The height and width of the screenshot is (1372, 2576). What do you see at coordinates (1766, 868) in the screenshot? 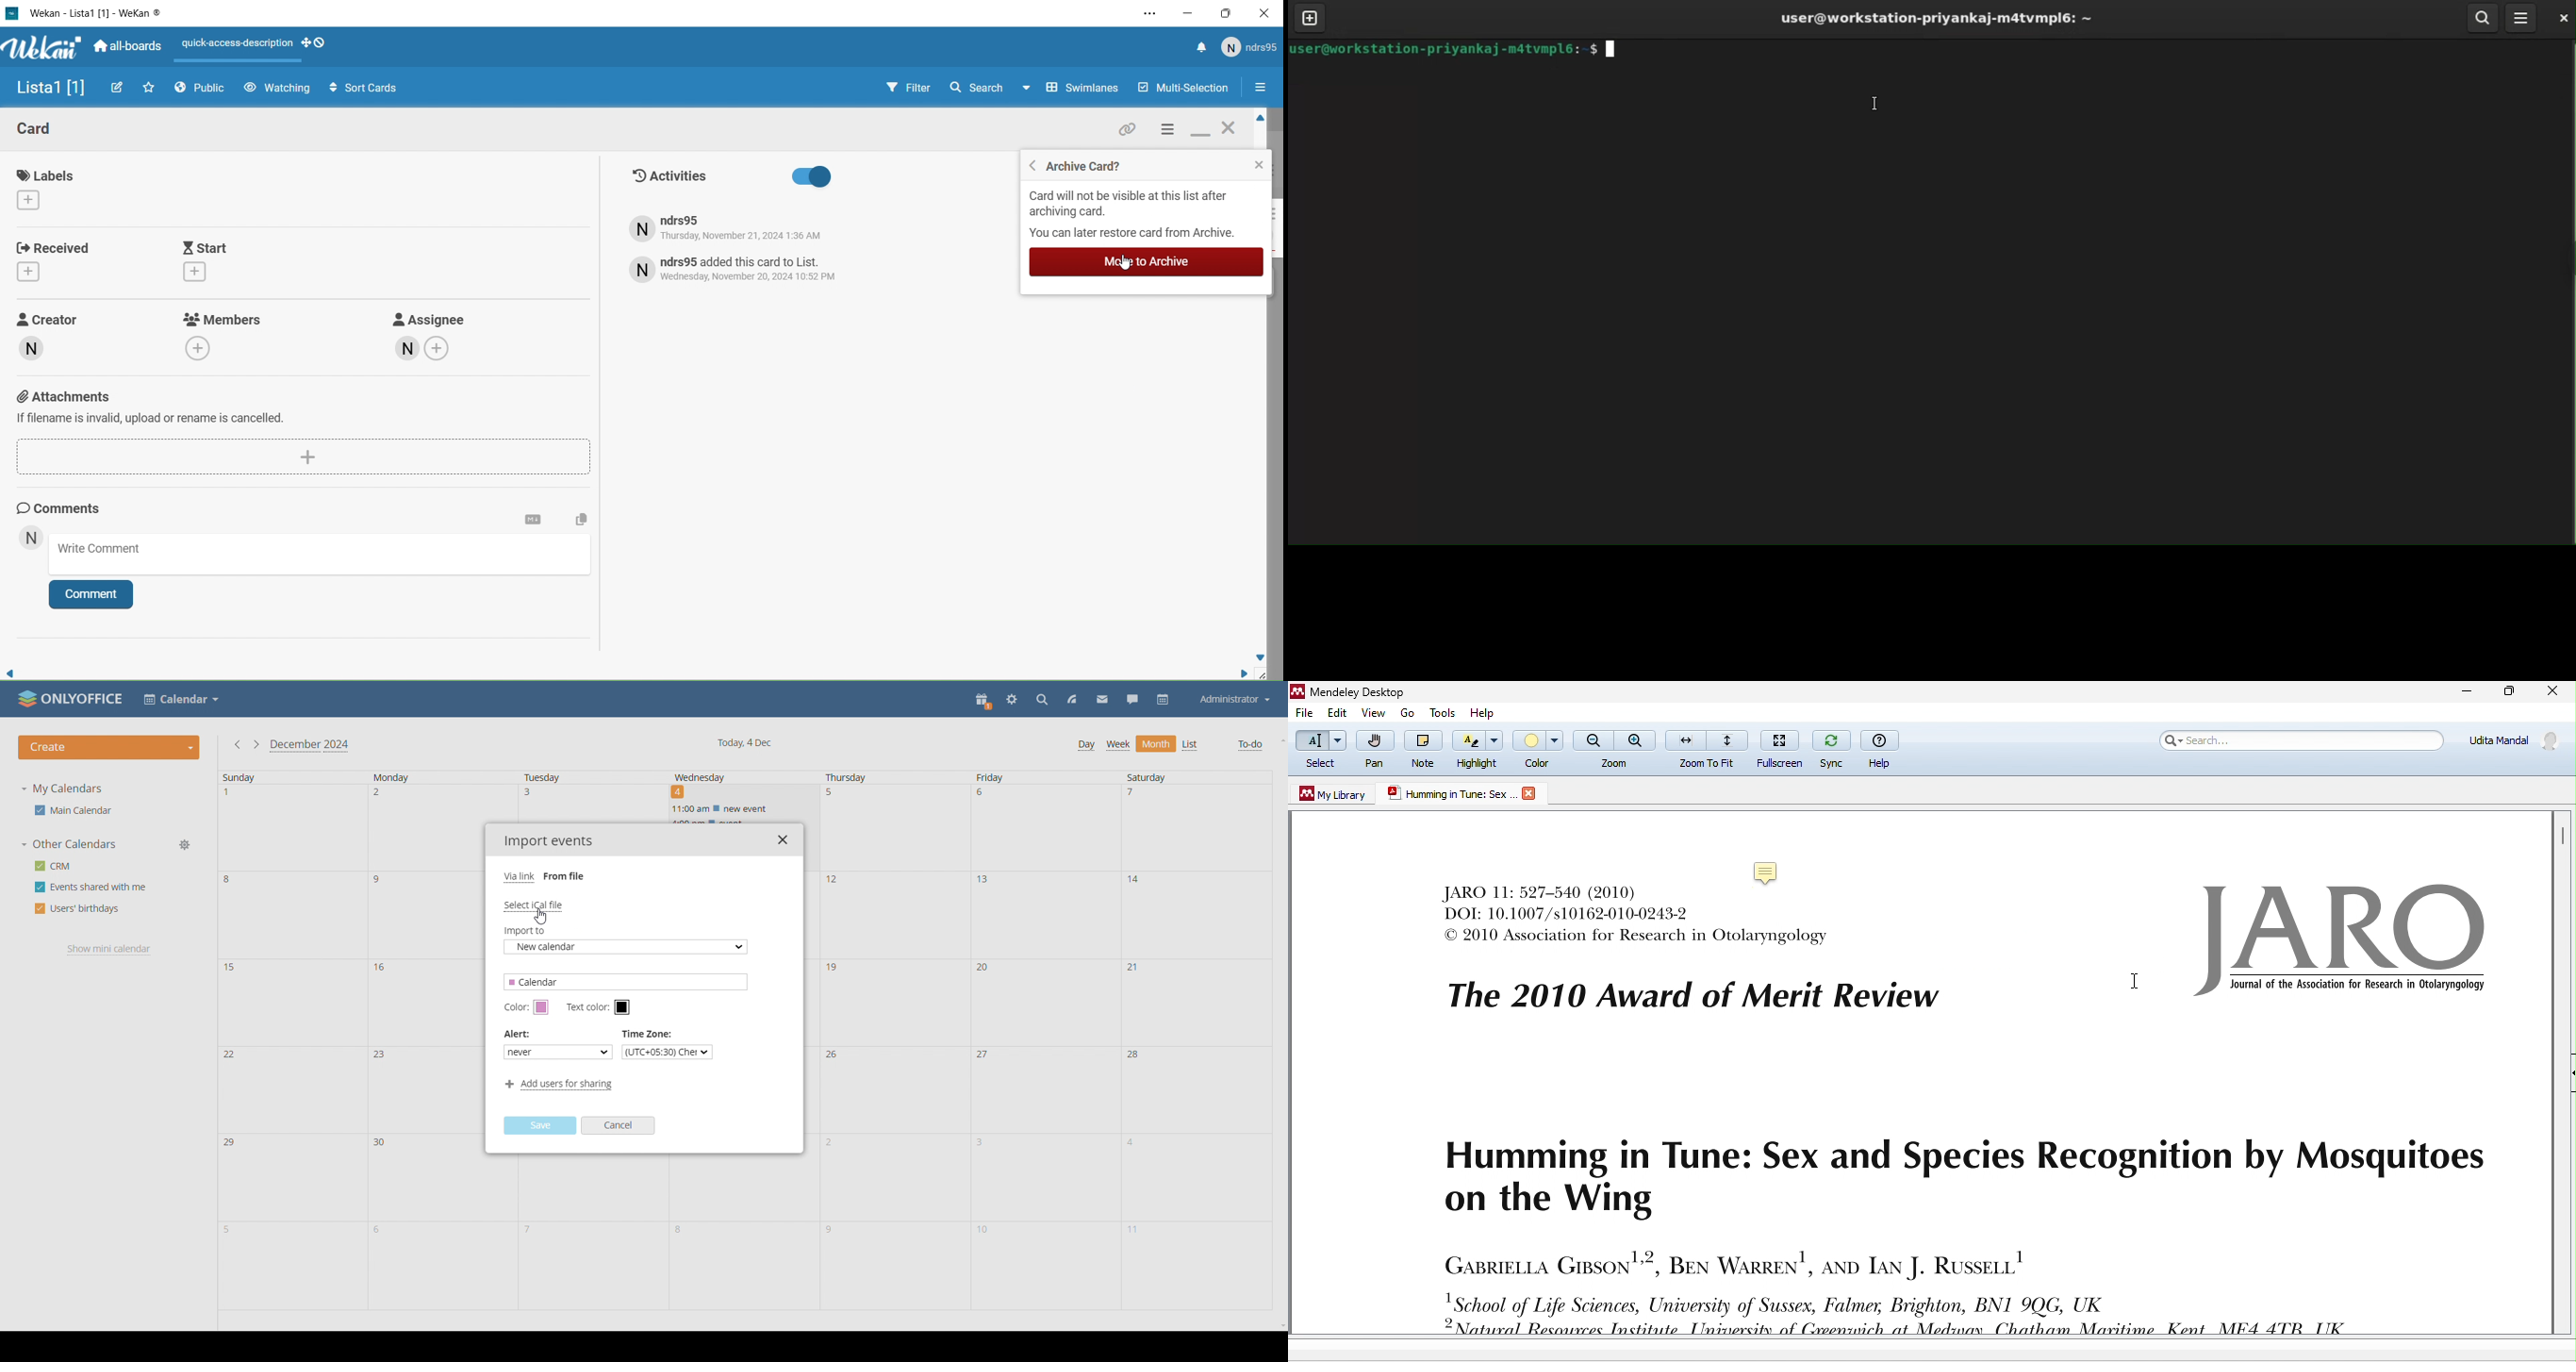
I see `Added a note to summarizing its key points.` at bounding box center [1766, 868].